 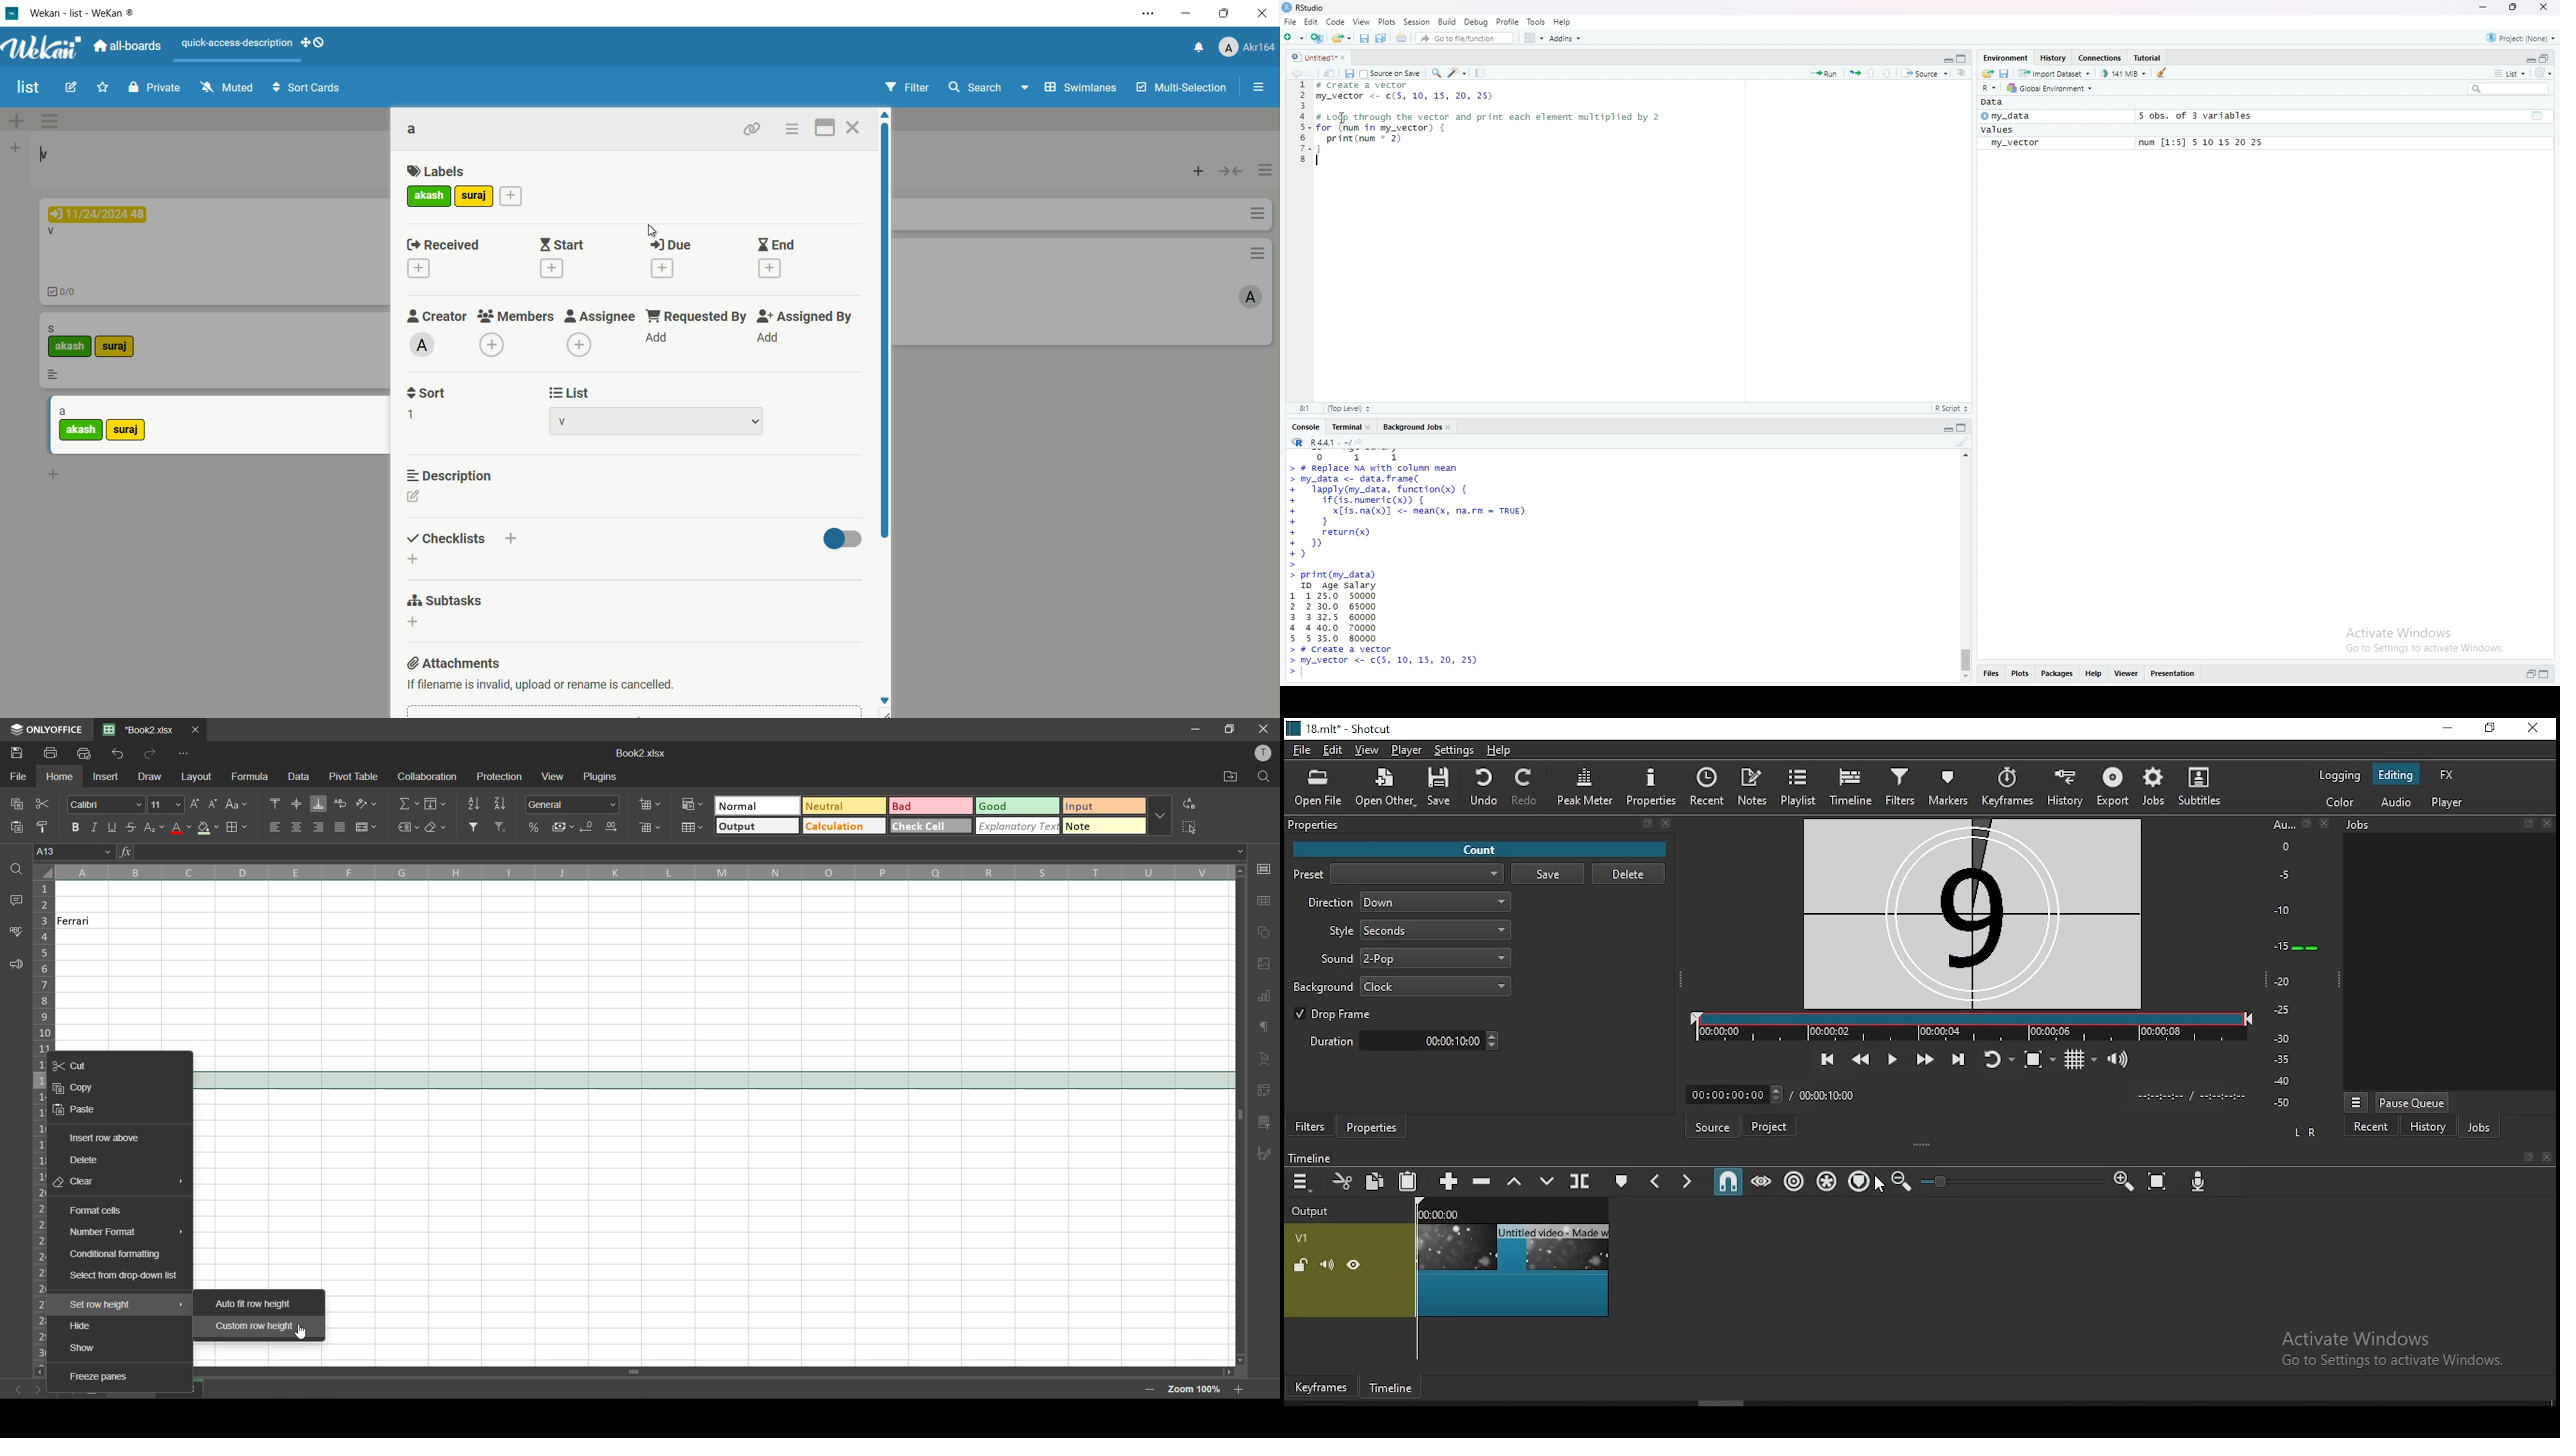 I want to click on clear filter, so click(x=502, y=829).